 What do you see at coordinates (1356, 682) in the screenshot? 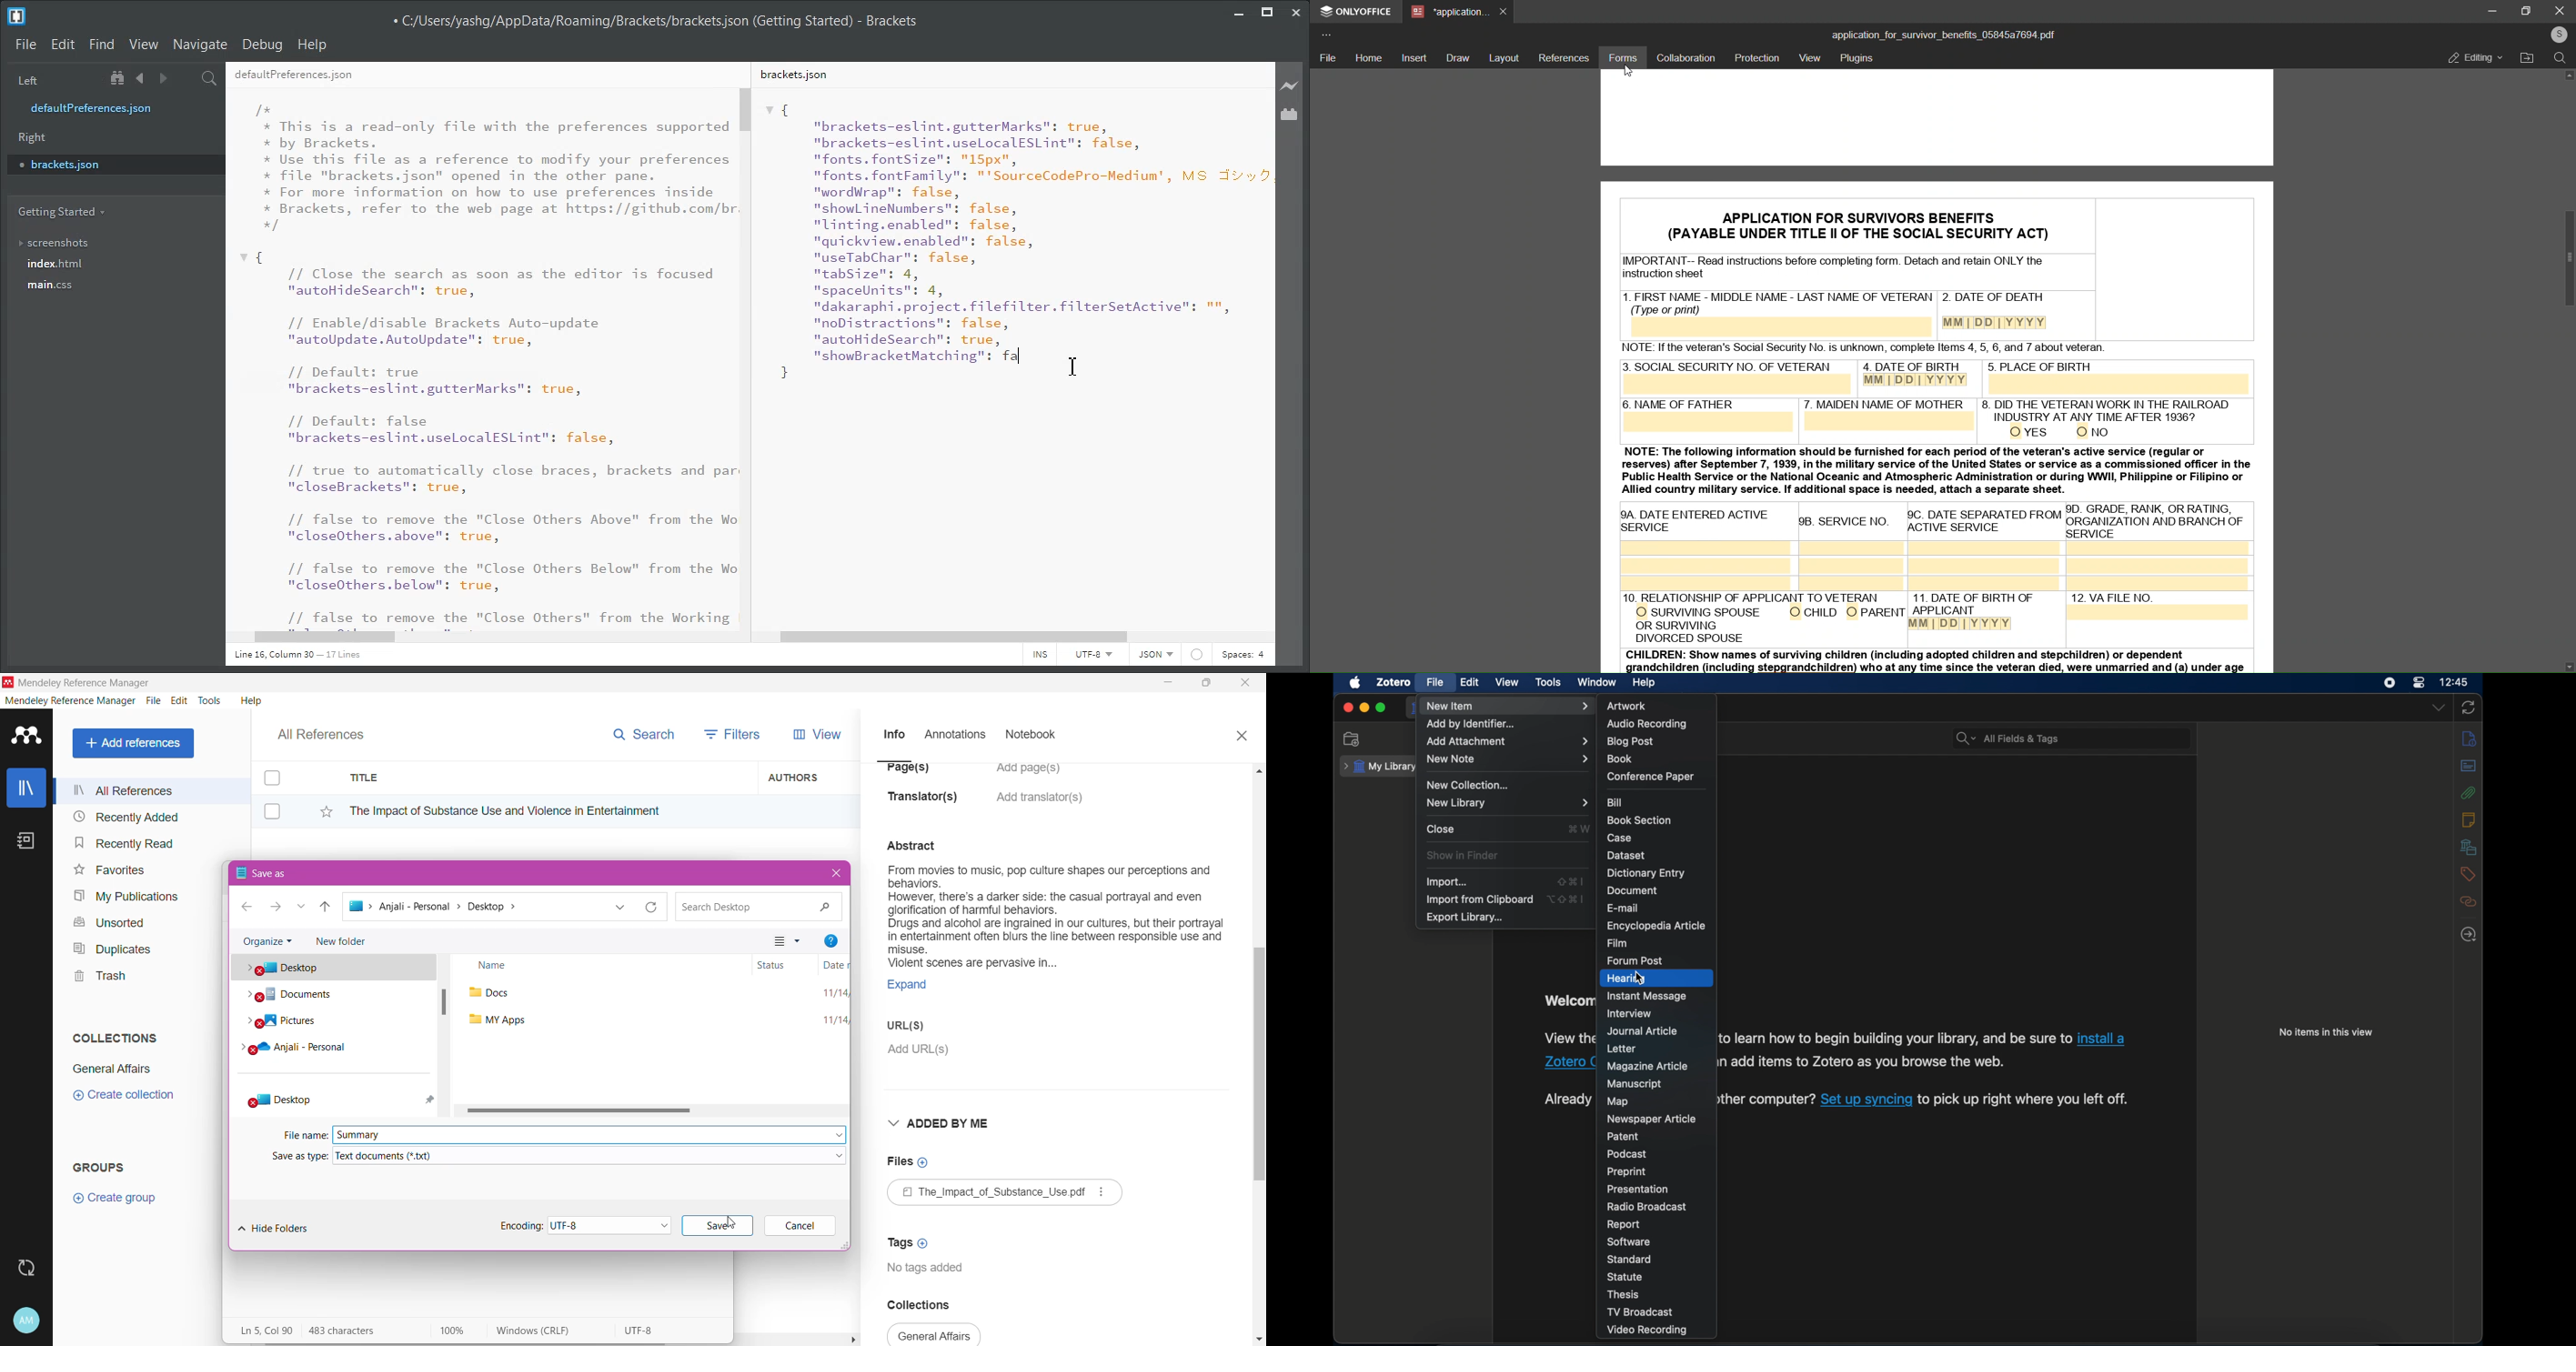
I see `apple` at bounding box center [1356, 682].